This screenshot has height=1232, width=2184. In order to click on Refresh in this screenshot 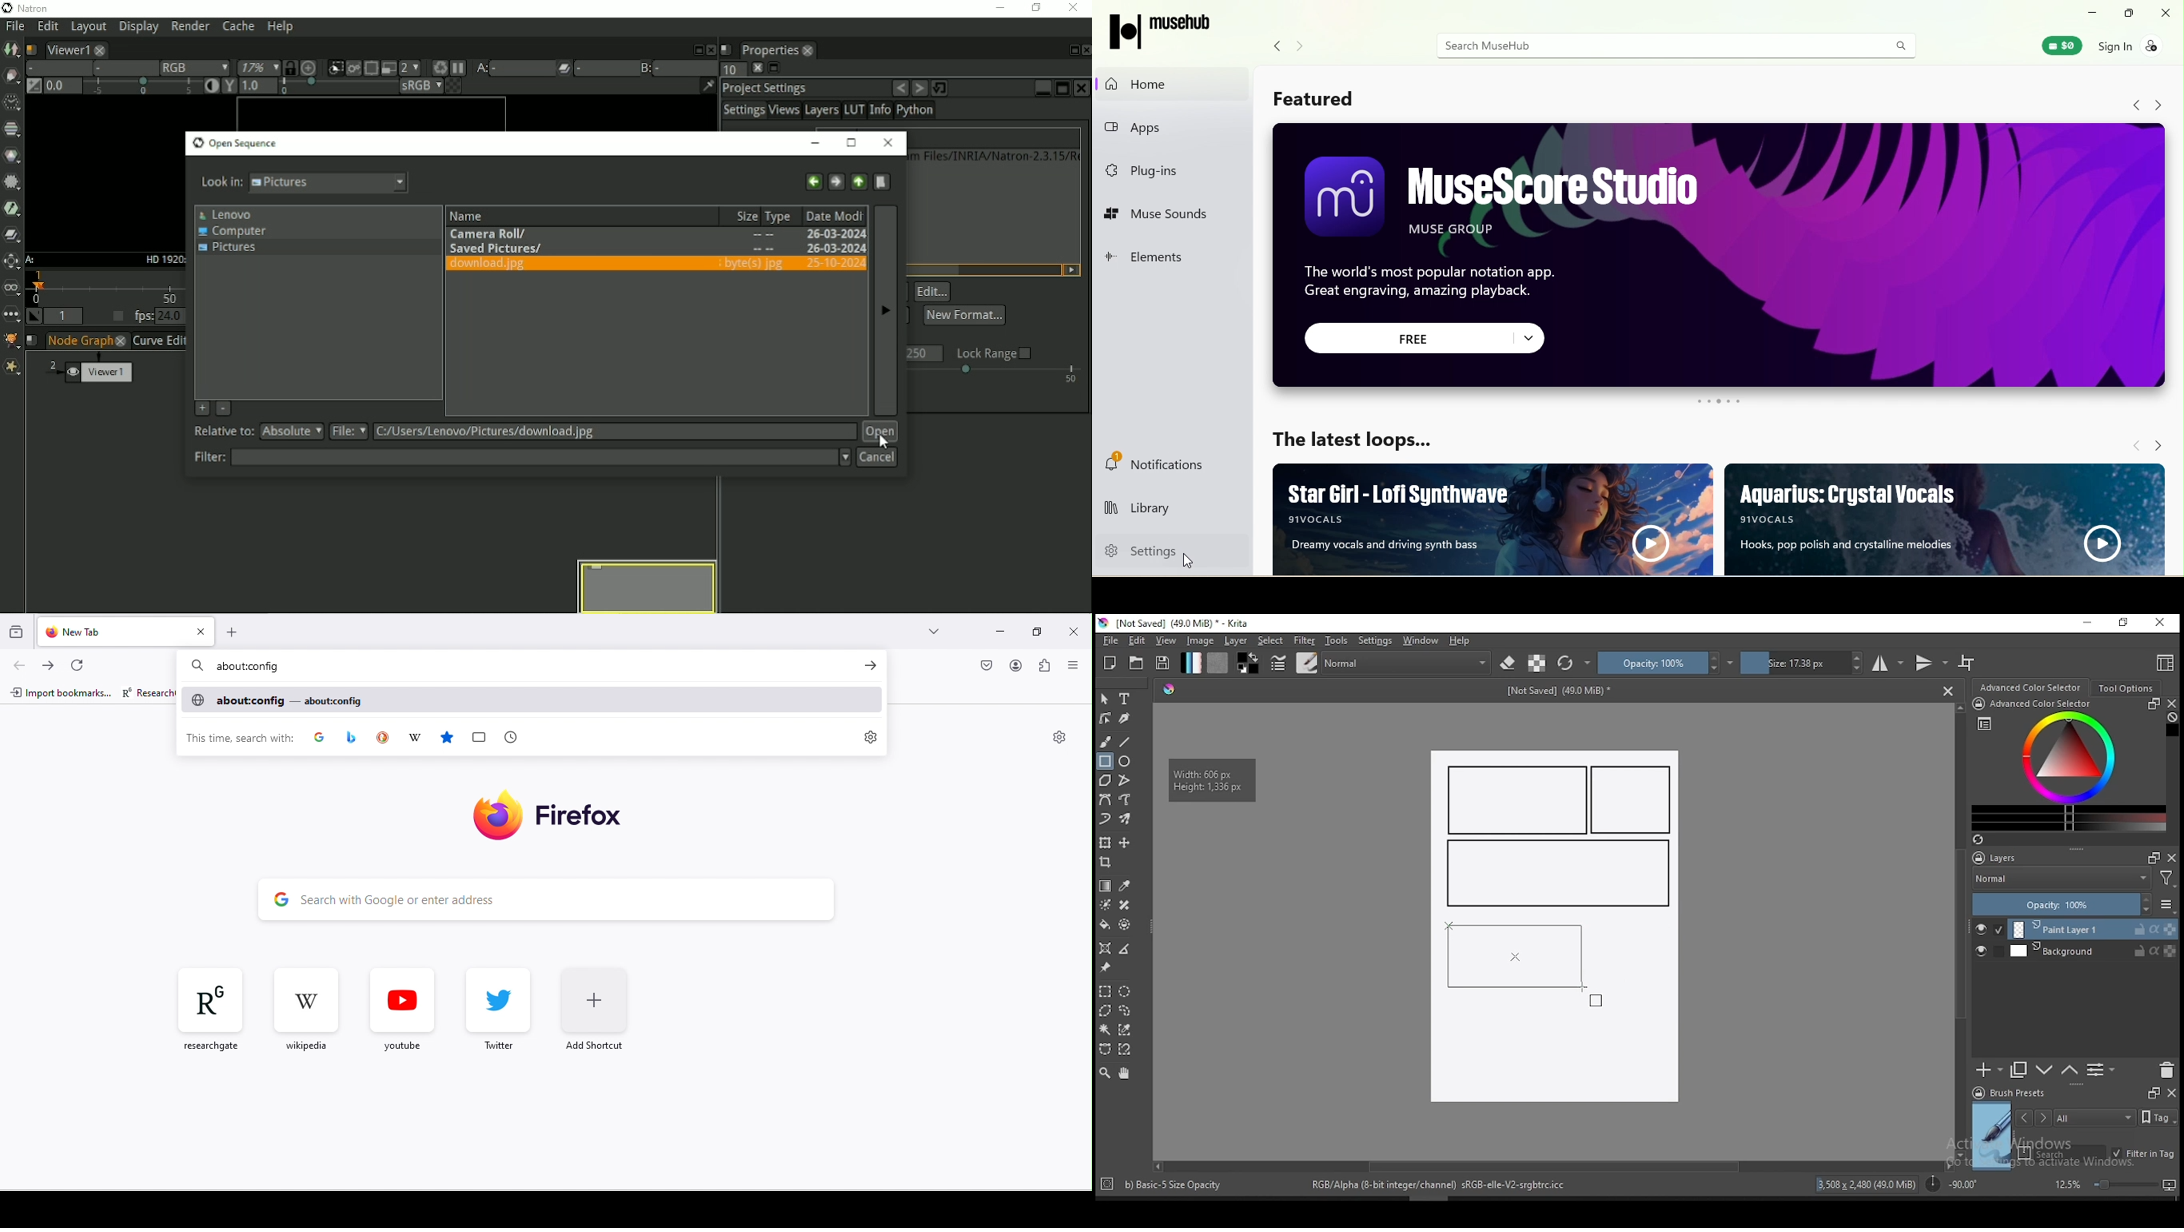, I will do `click(1985, 841)`.